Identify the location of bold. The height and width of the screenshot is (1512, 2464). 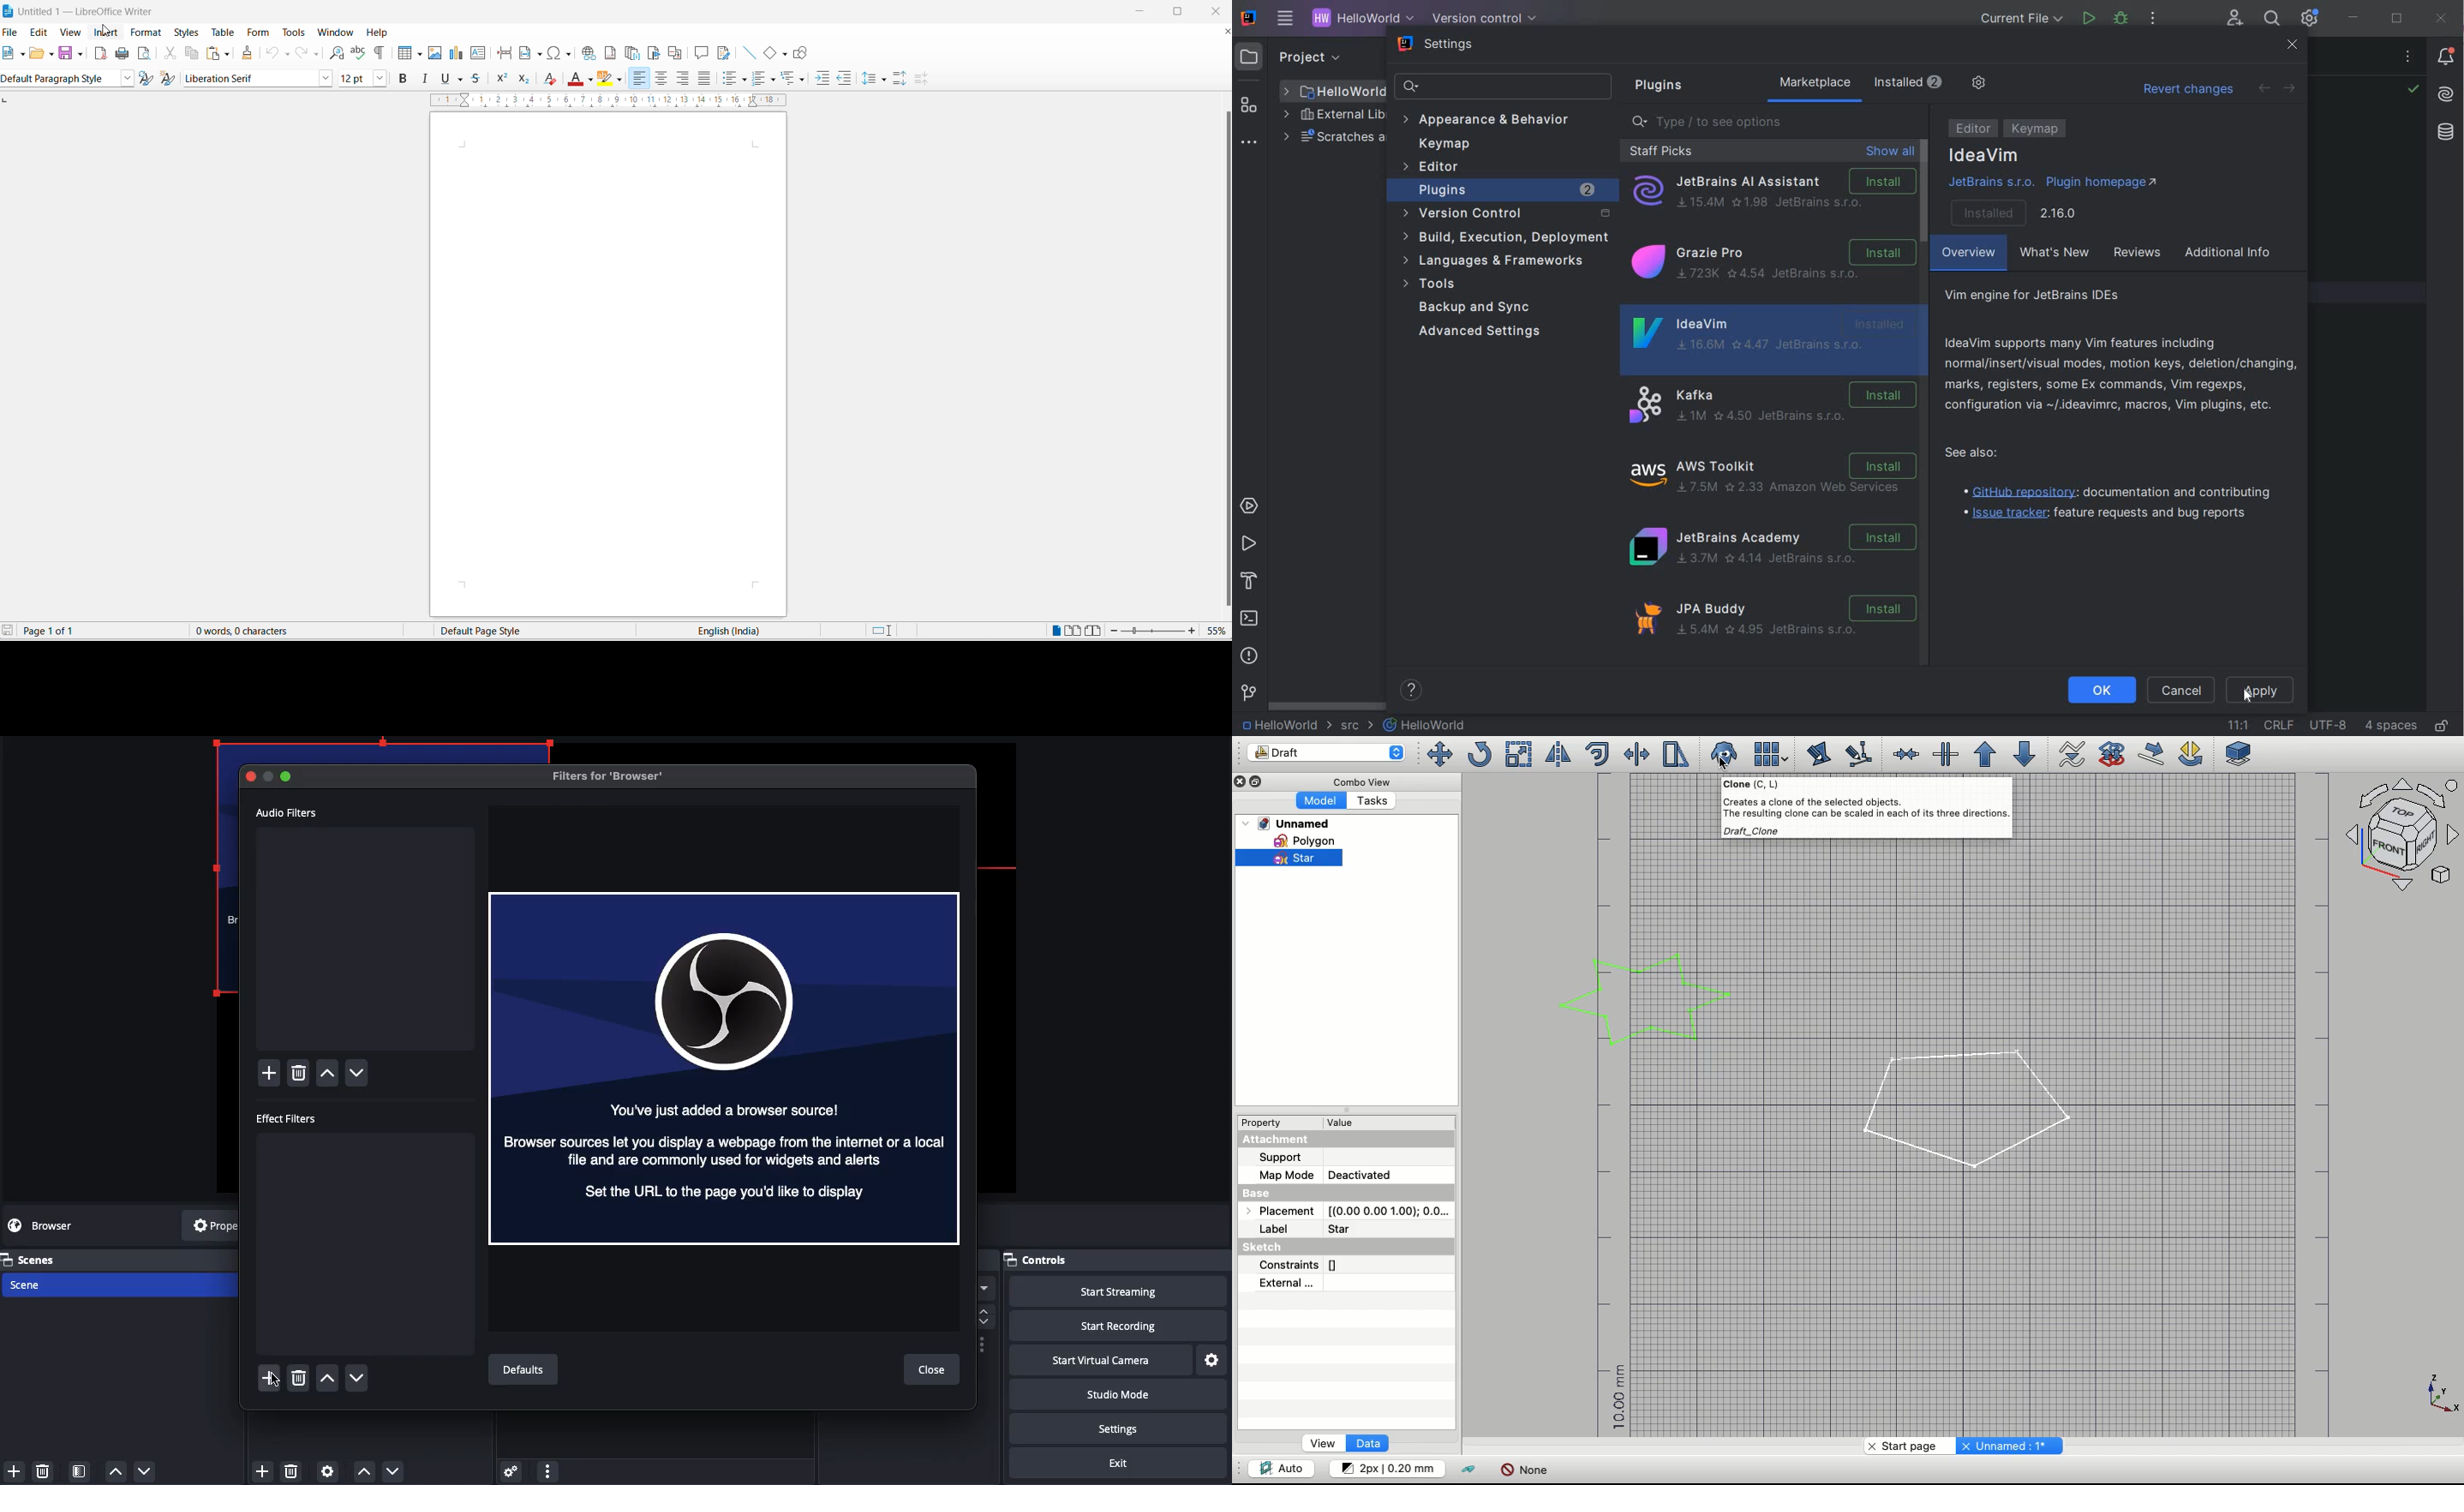
(402, 78).